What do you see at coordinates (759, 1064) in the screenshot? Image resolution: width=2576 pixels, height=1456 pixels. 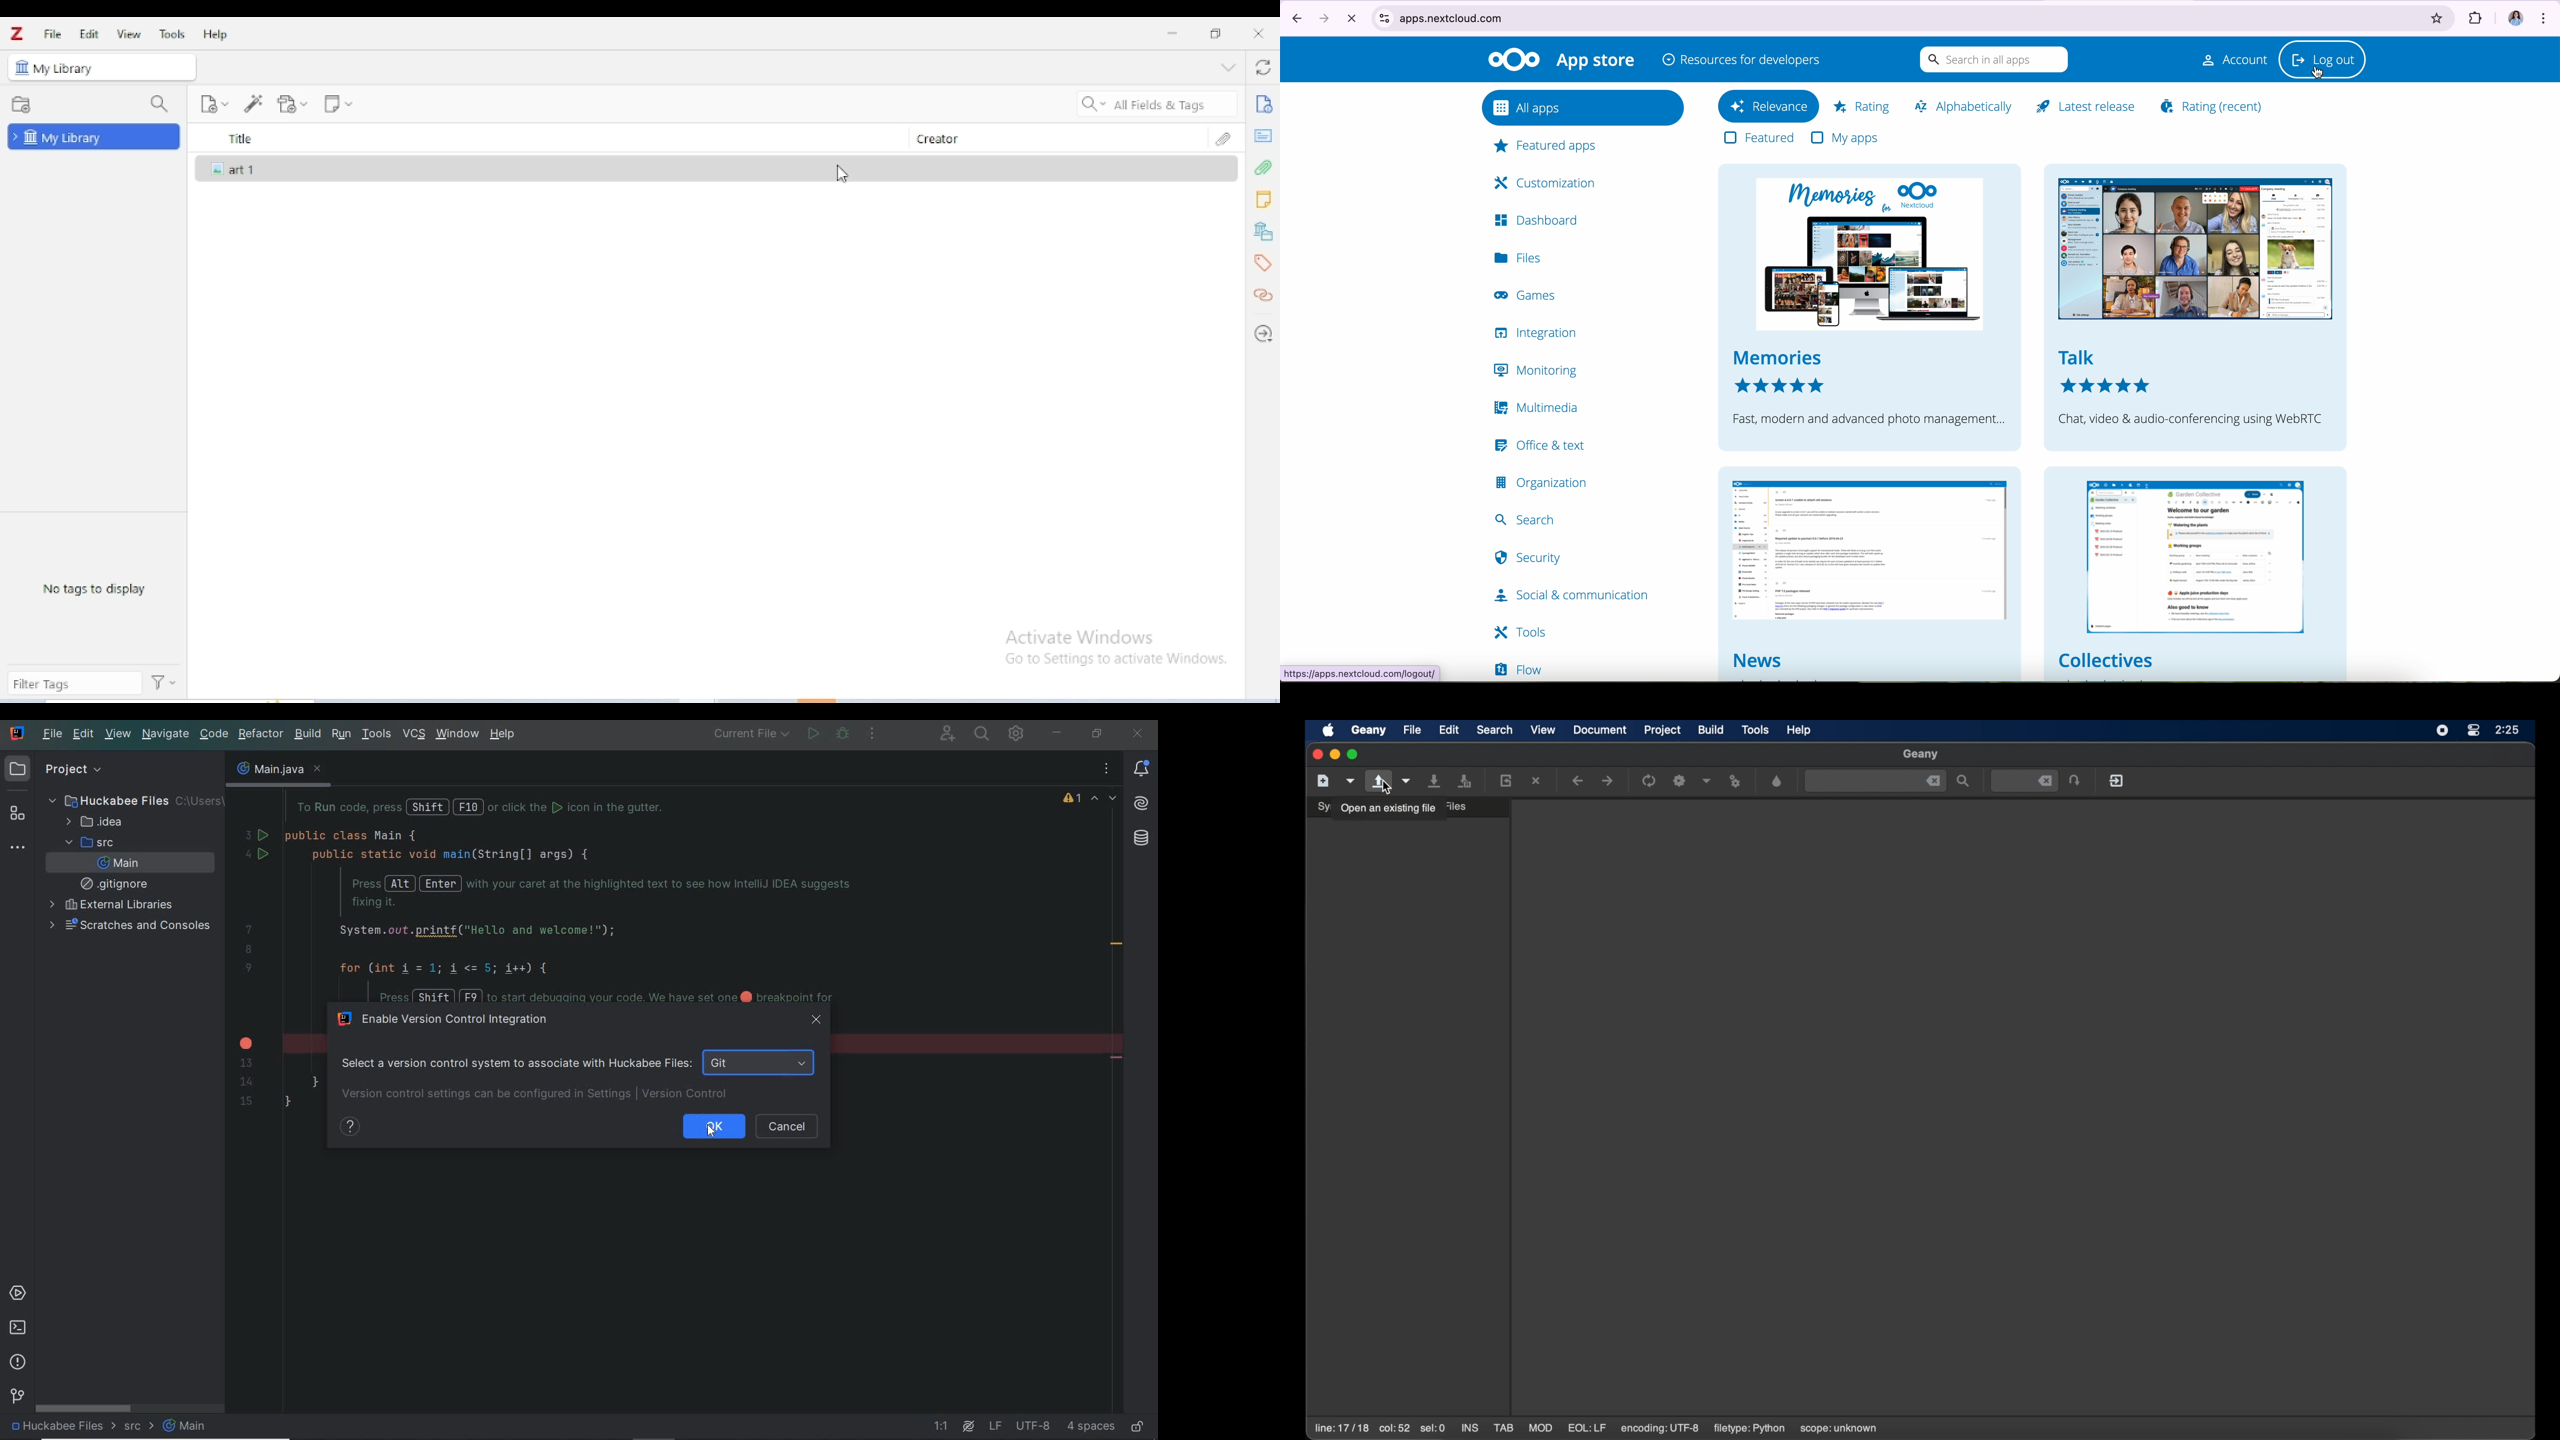 I see `git` at bounding box center [759, 1064].